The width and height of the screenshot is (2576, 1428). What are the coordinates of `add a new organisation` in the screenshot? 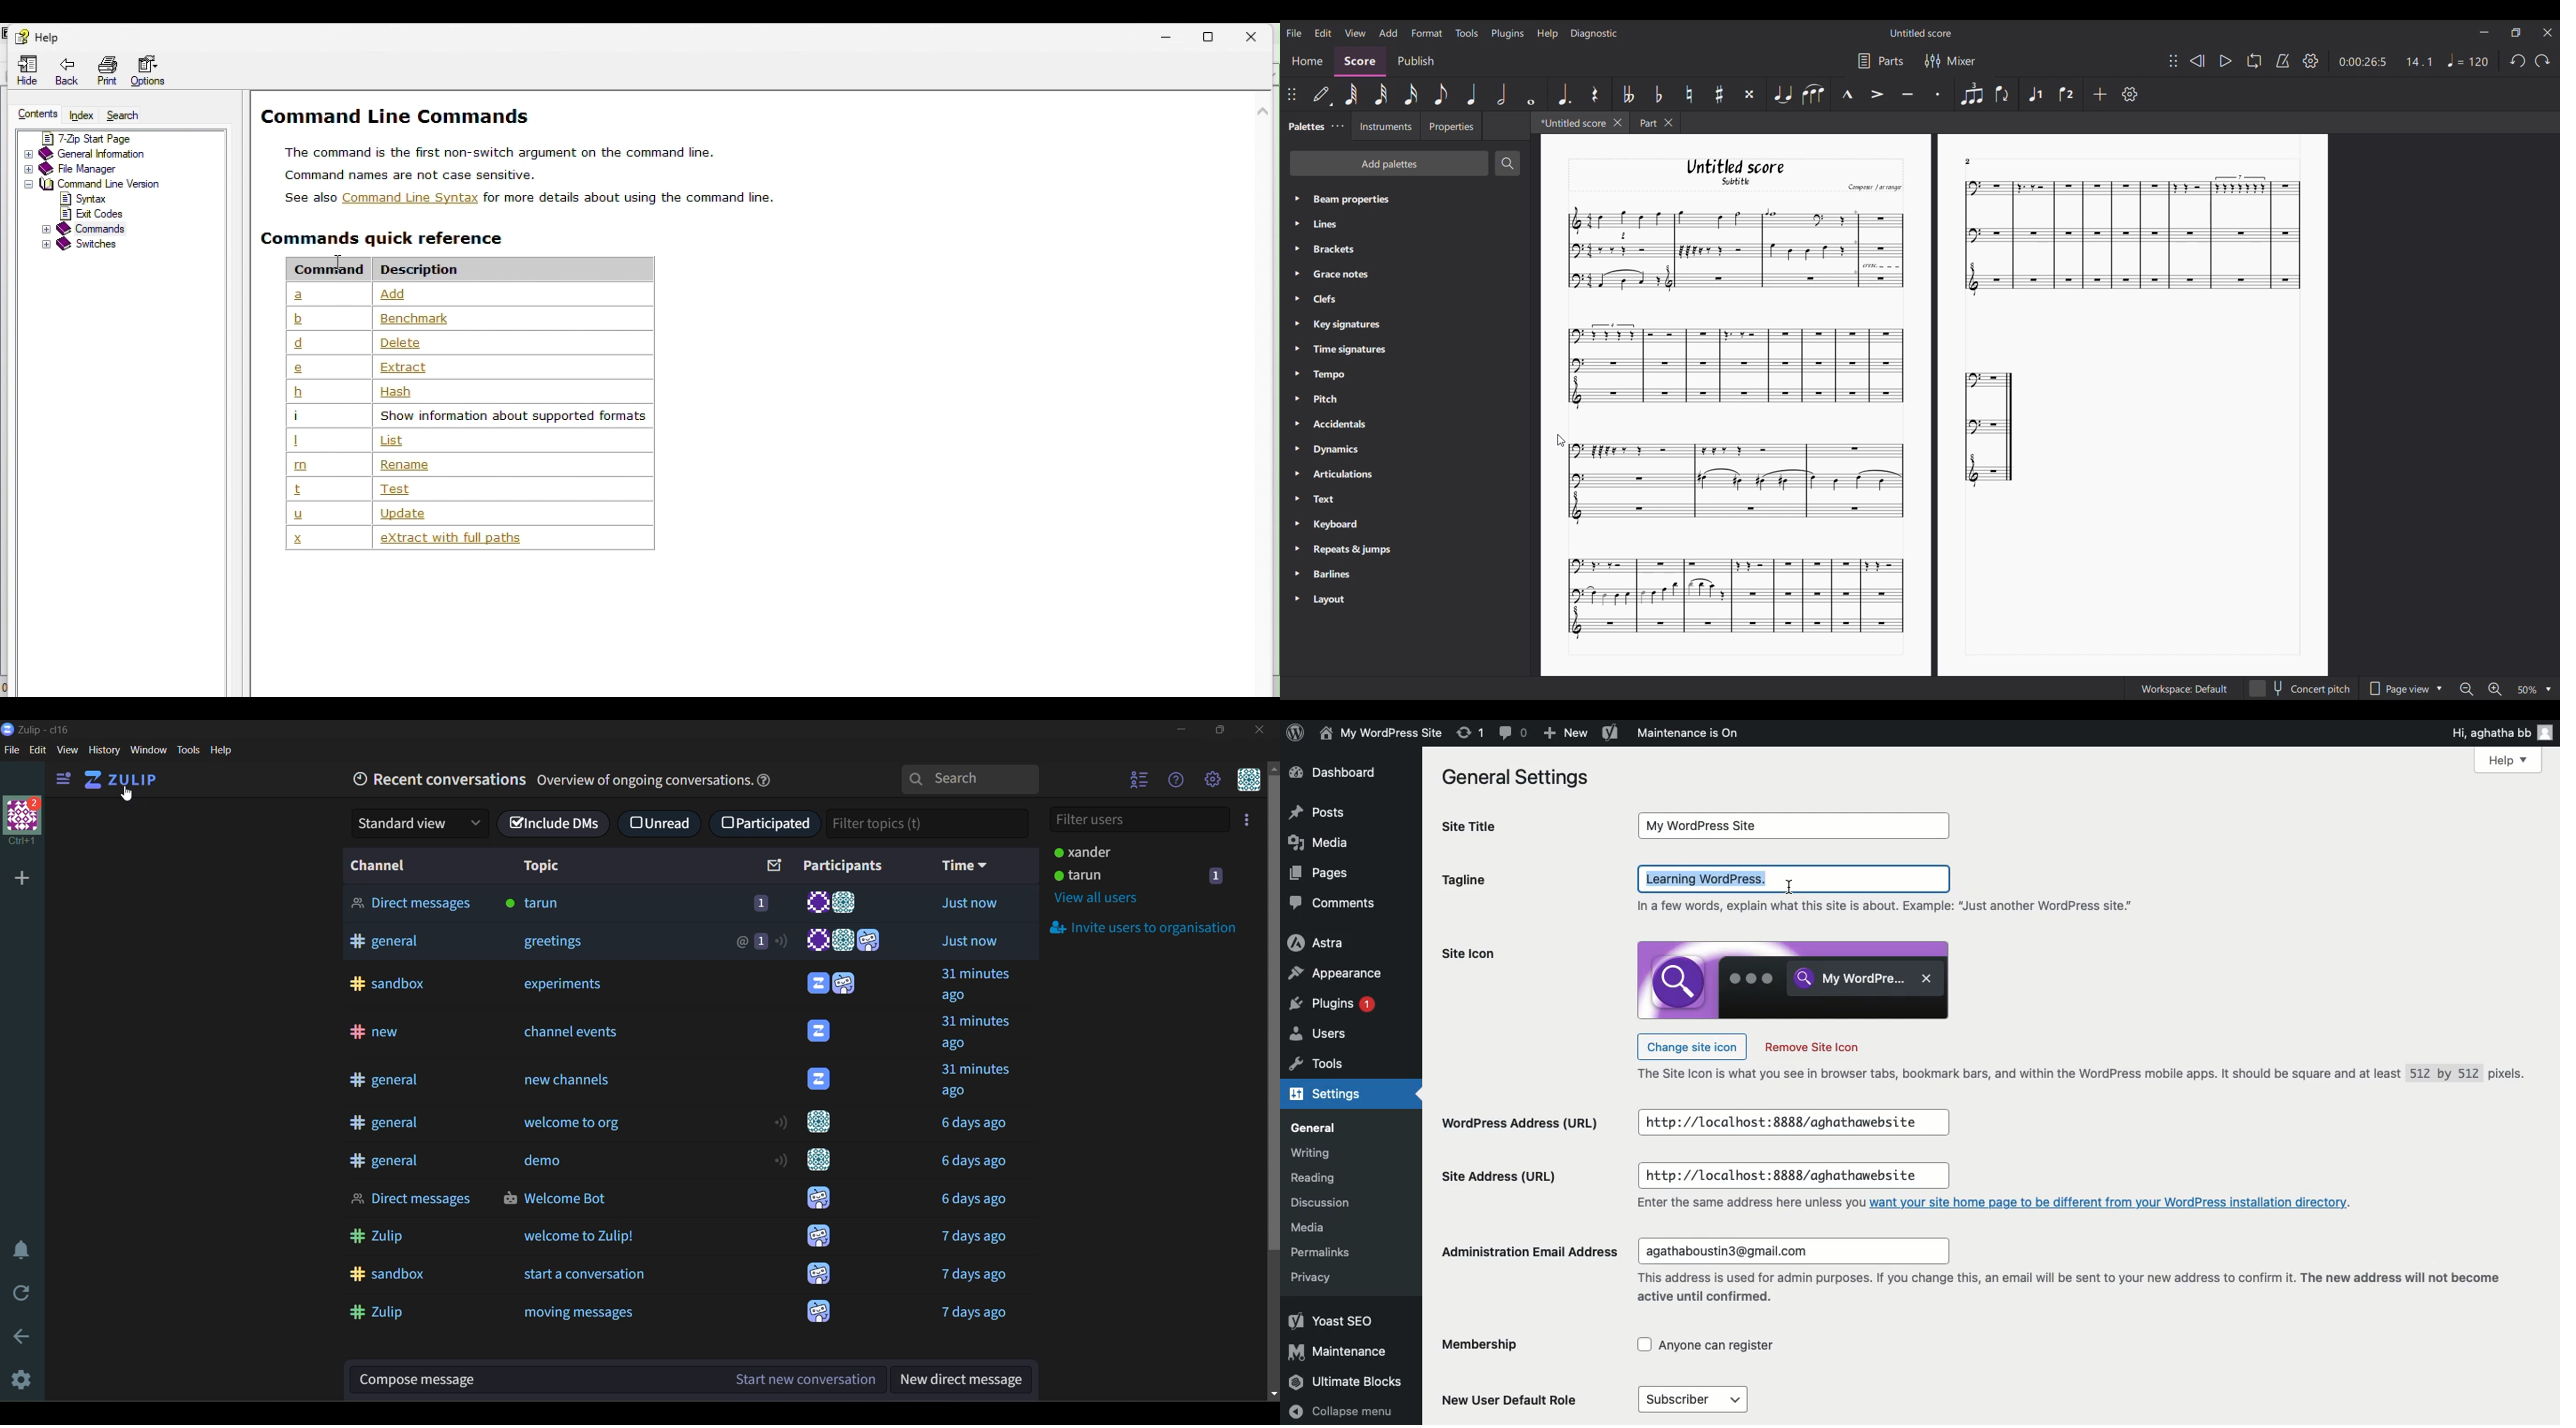 It's located at (19, 877).